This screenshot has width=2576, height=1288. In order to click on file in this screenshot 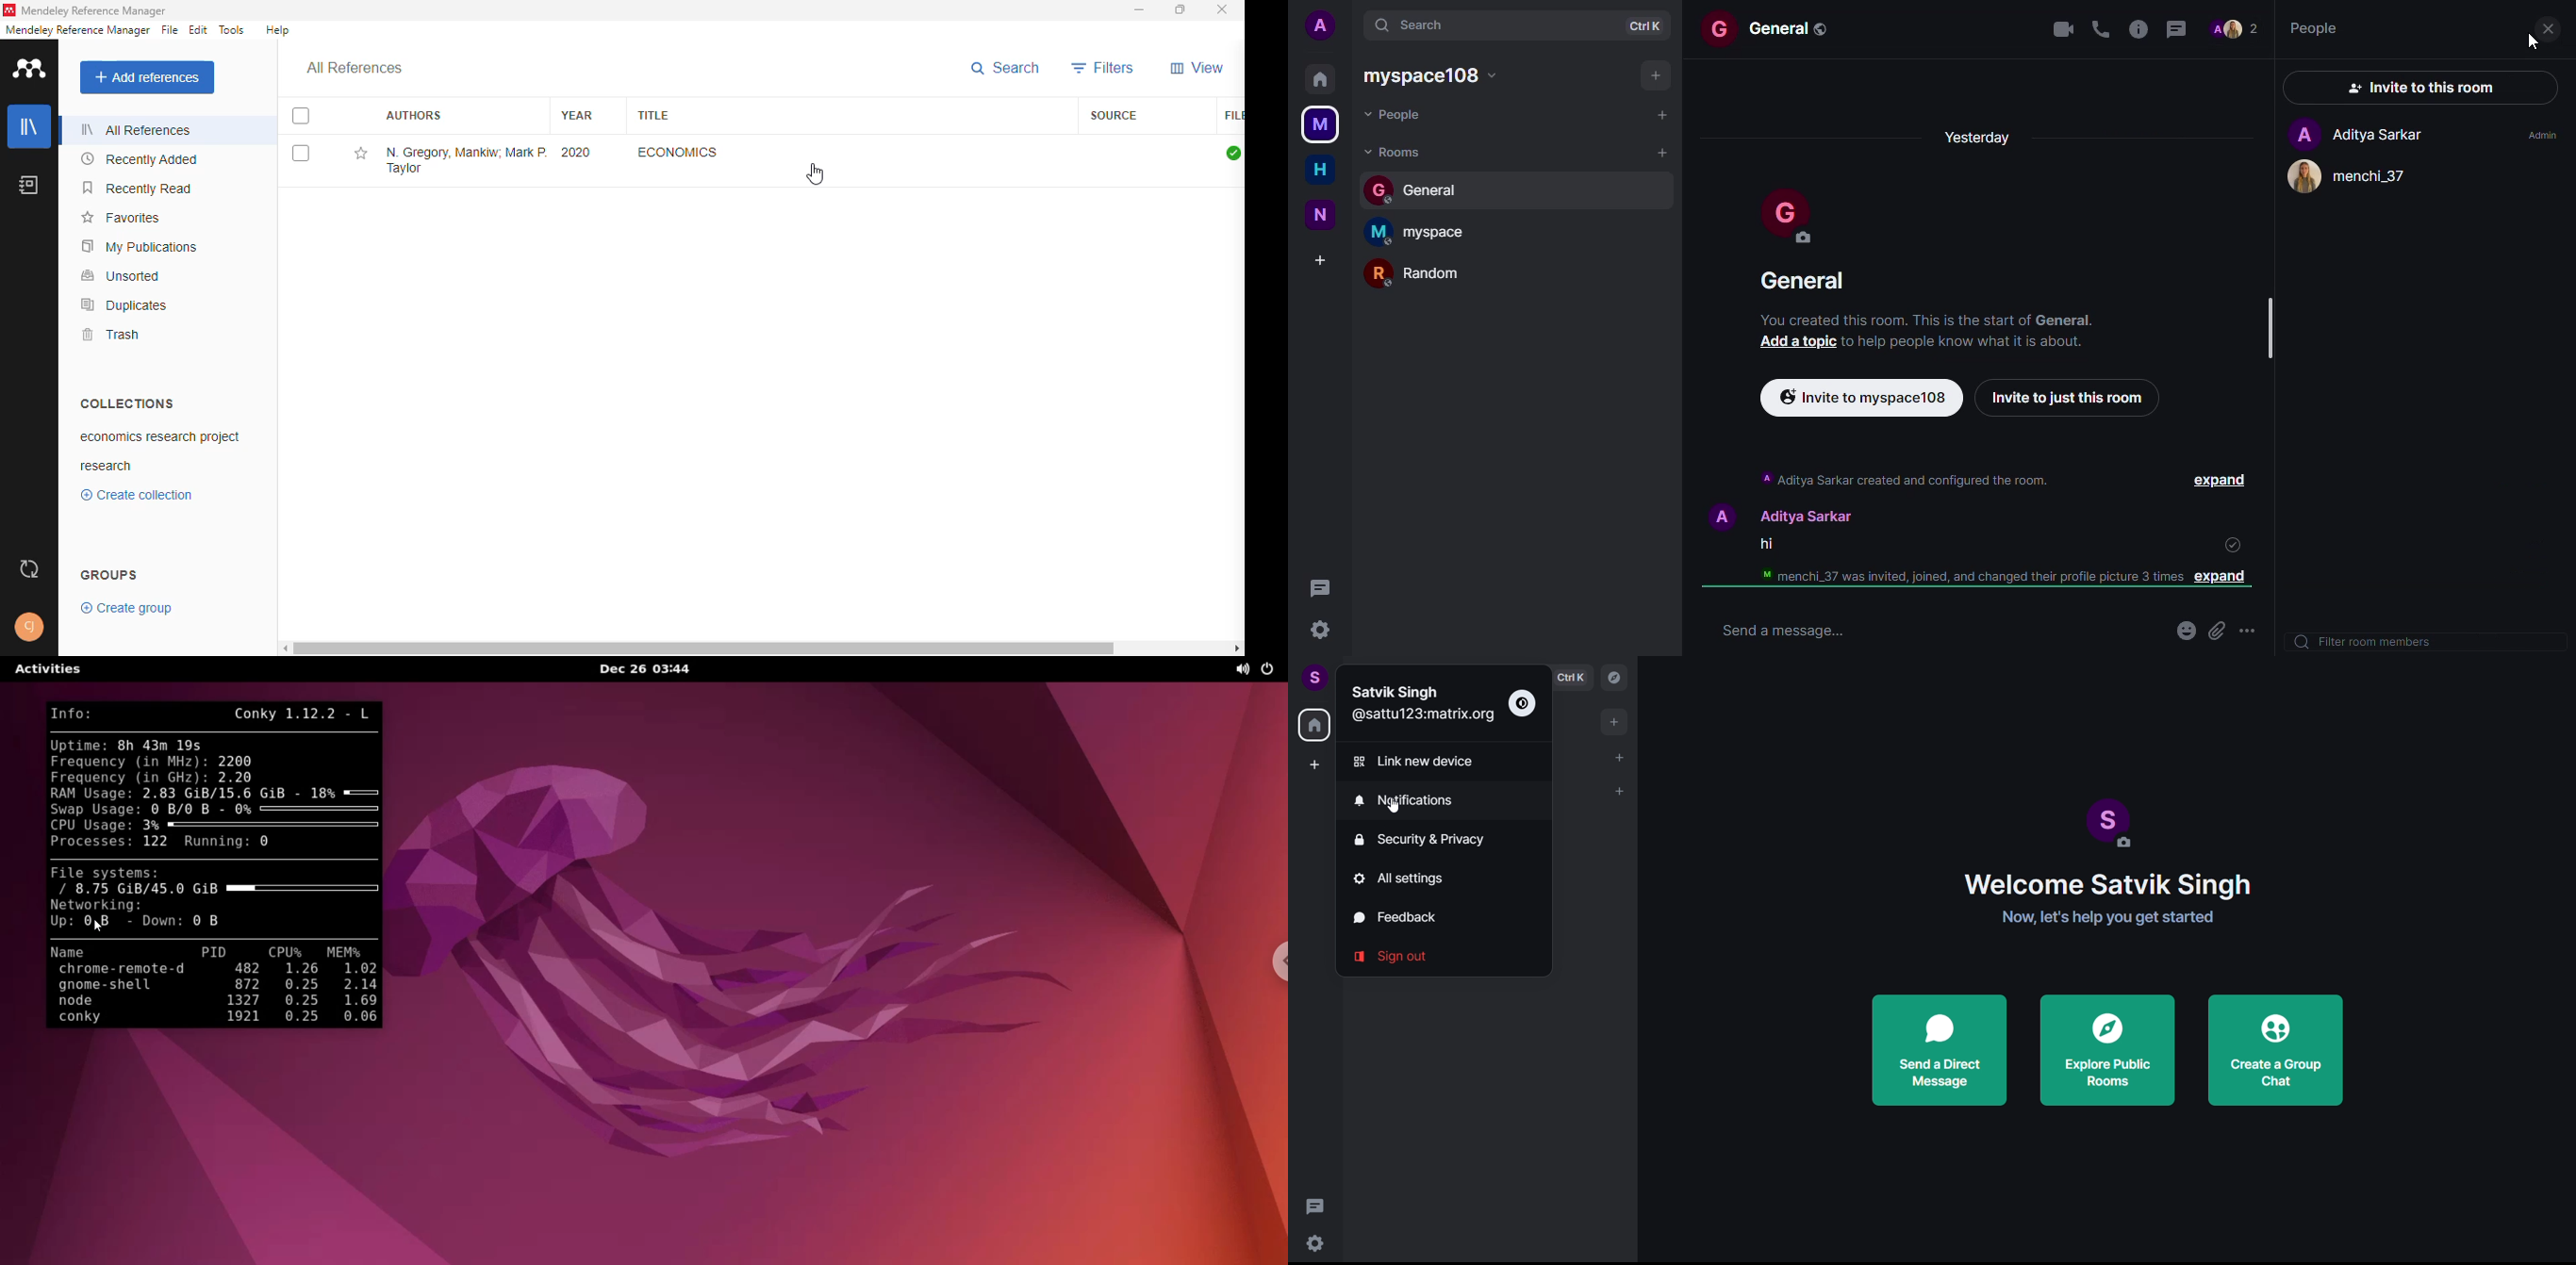, I will do `click(1233, 115)`.